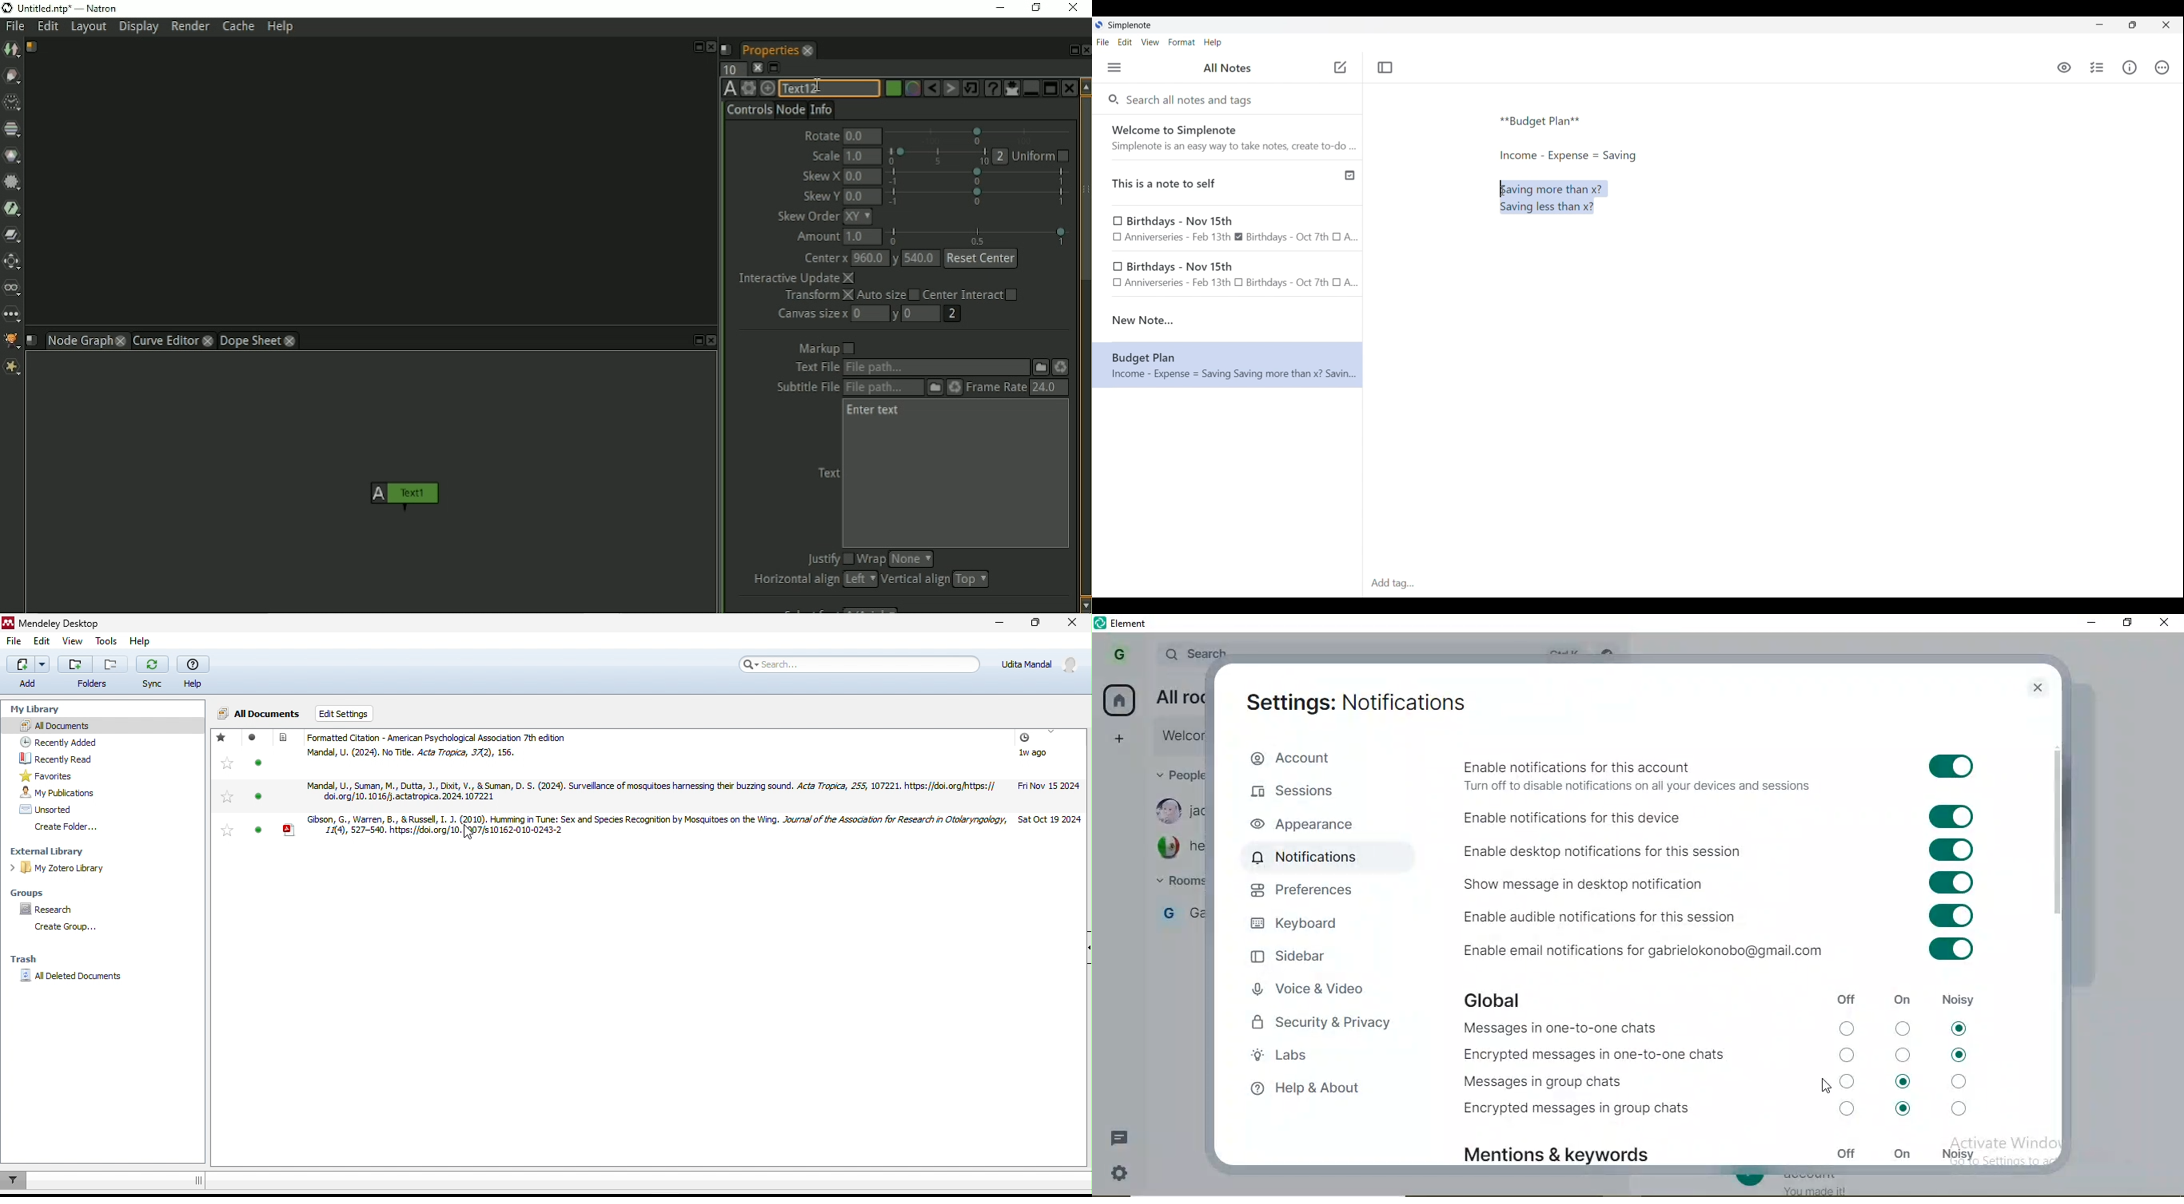 This screenshot has height=1204, width=2184. I want to click on element, so click(1134, 623).